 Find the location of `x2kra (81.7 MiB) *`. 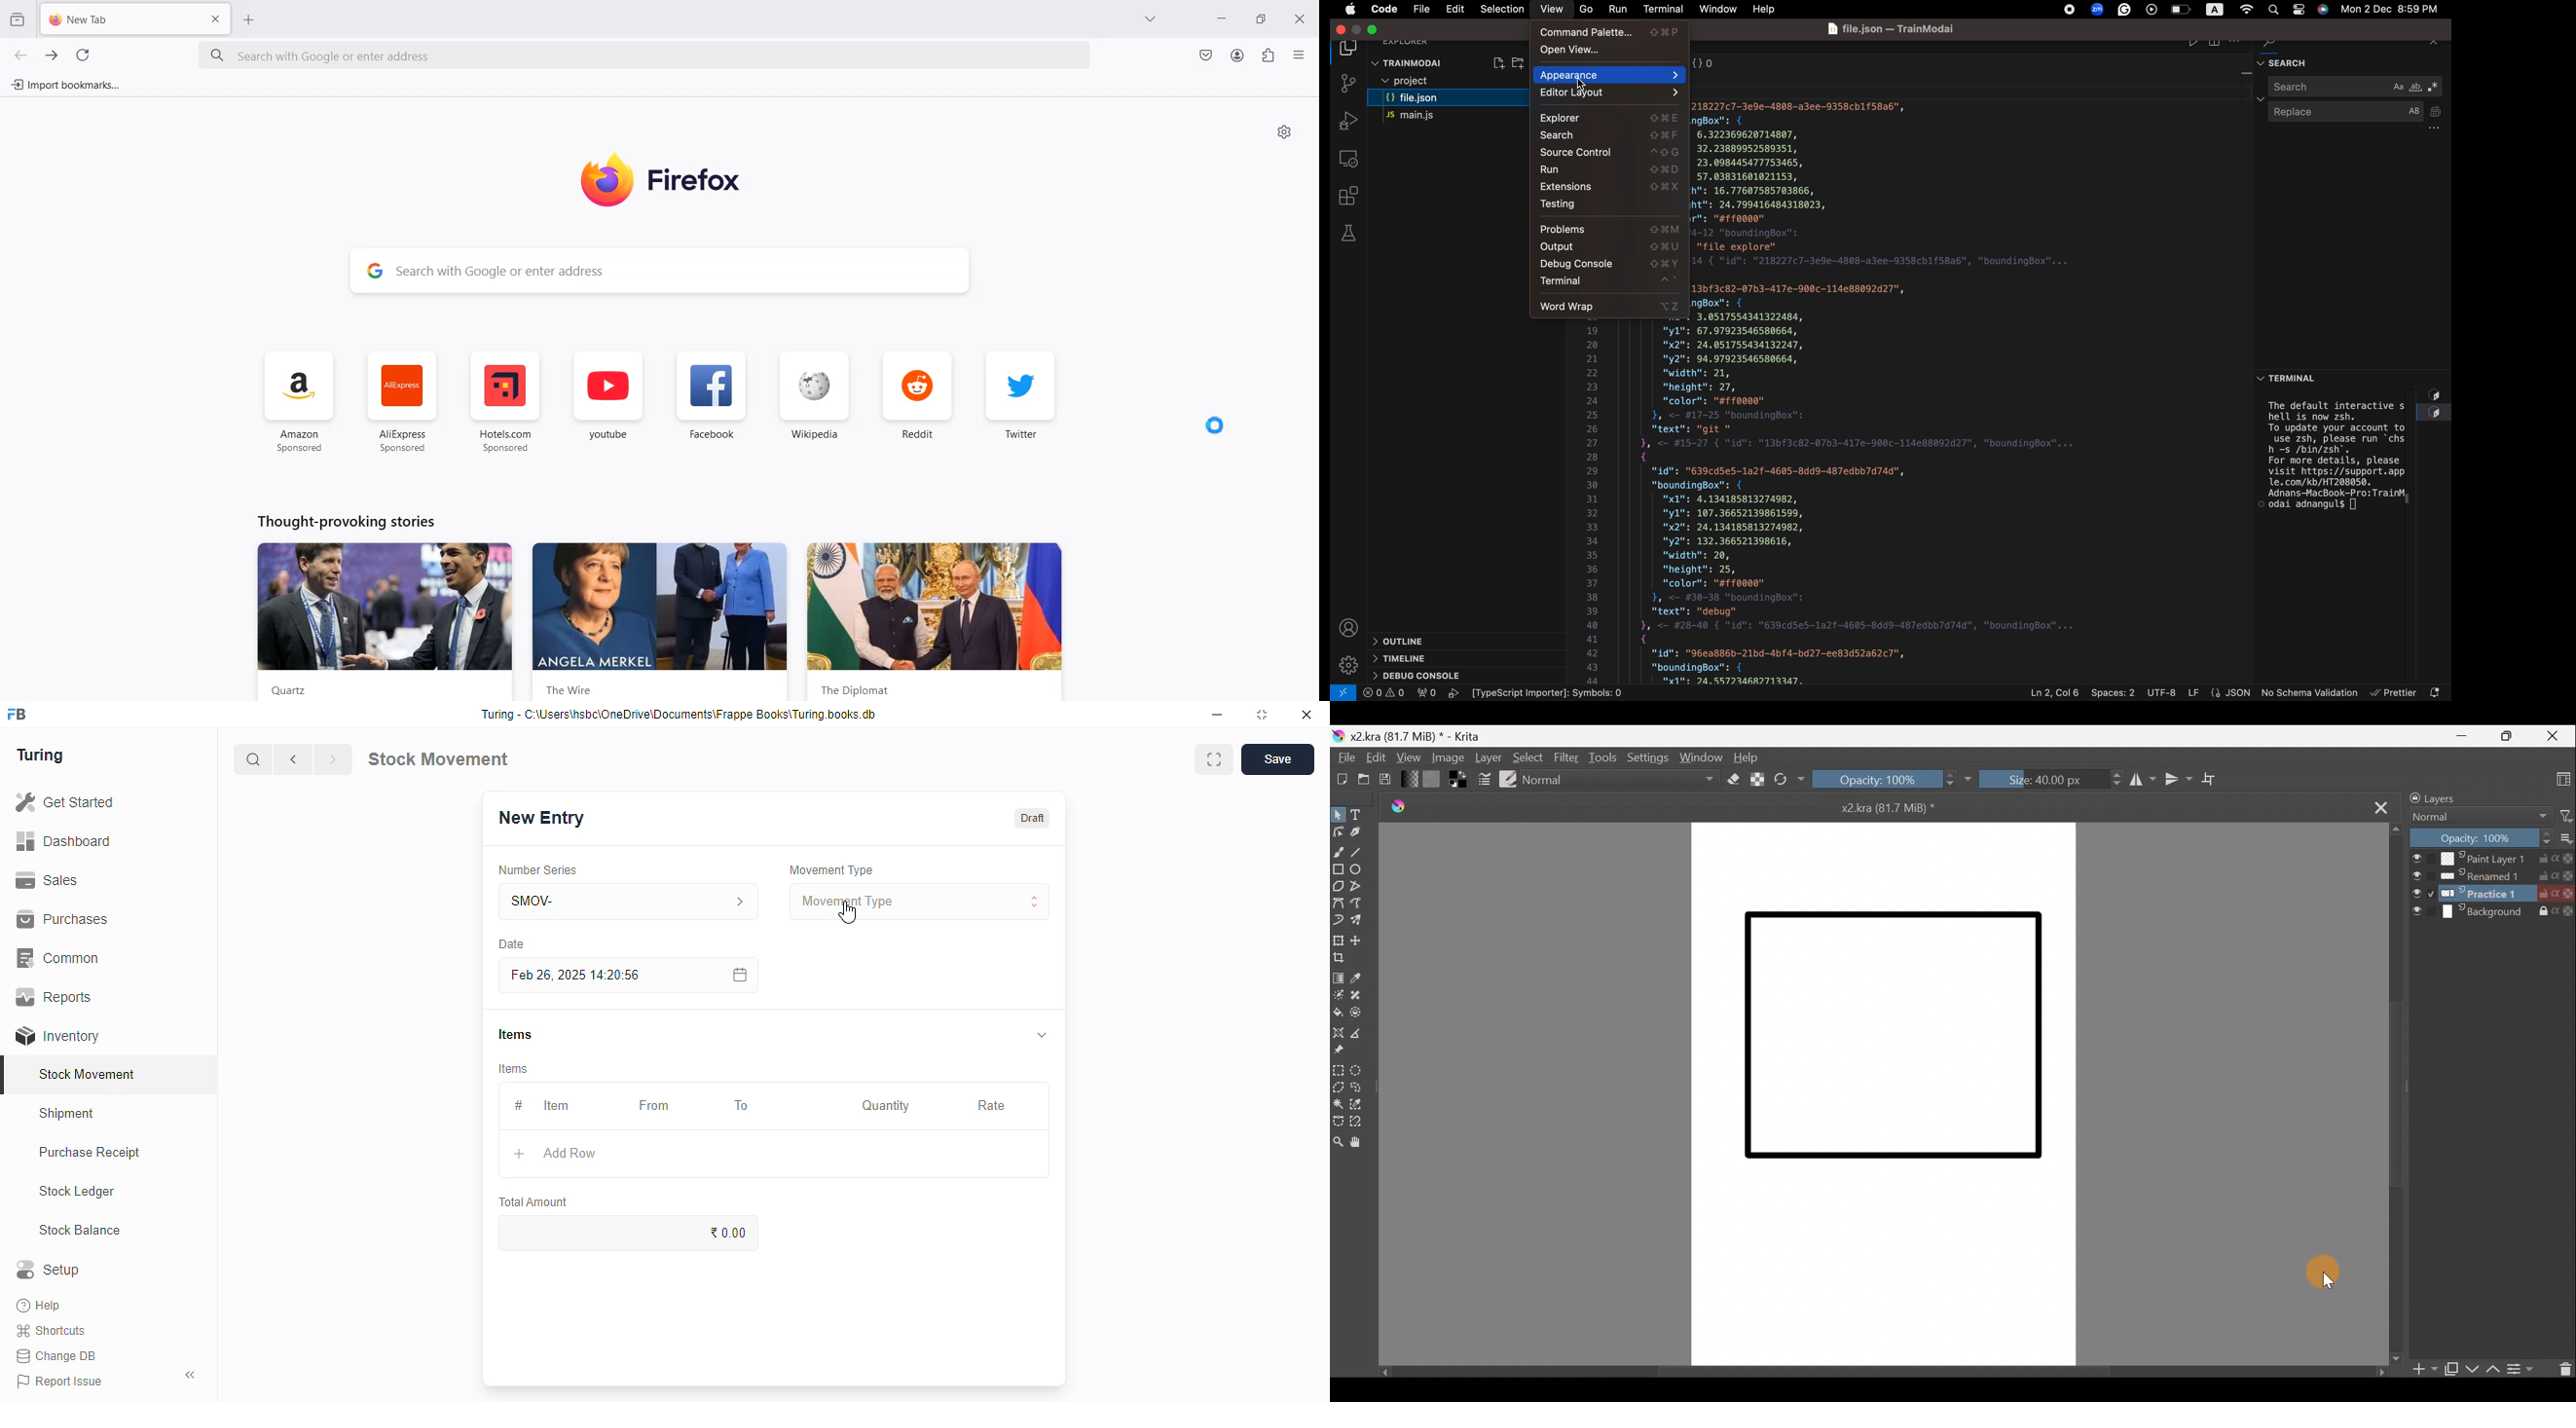

x2kra (81.7 MiB) * is located at coordinates (1891, 809).